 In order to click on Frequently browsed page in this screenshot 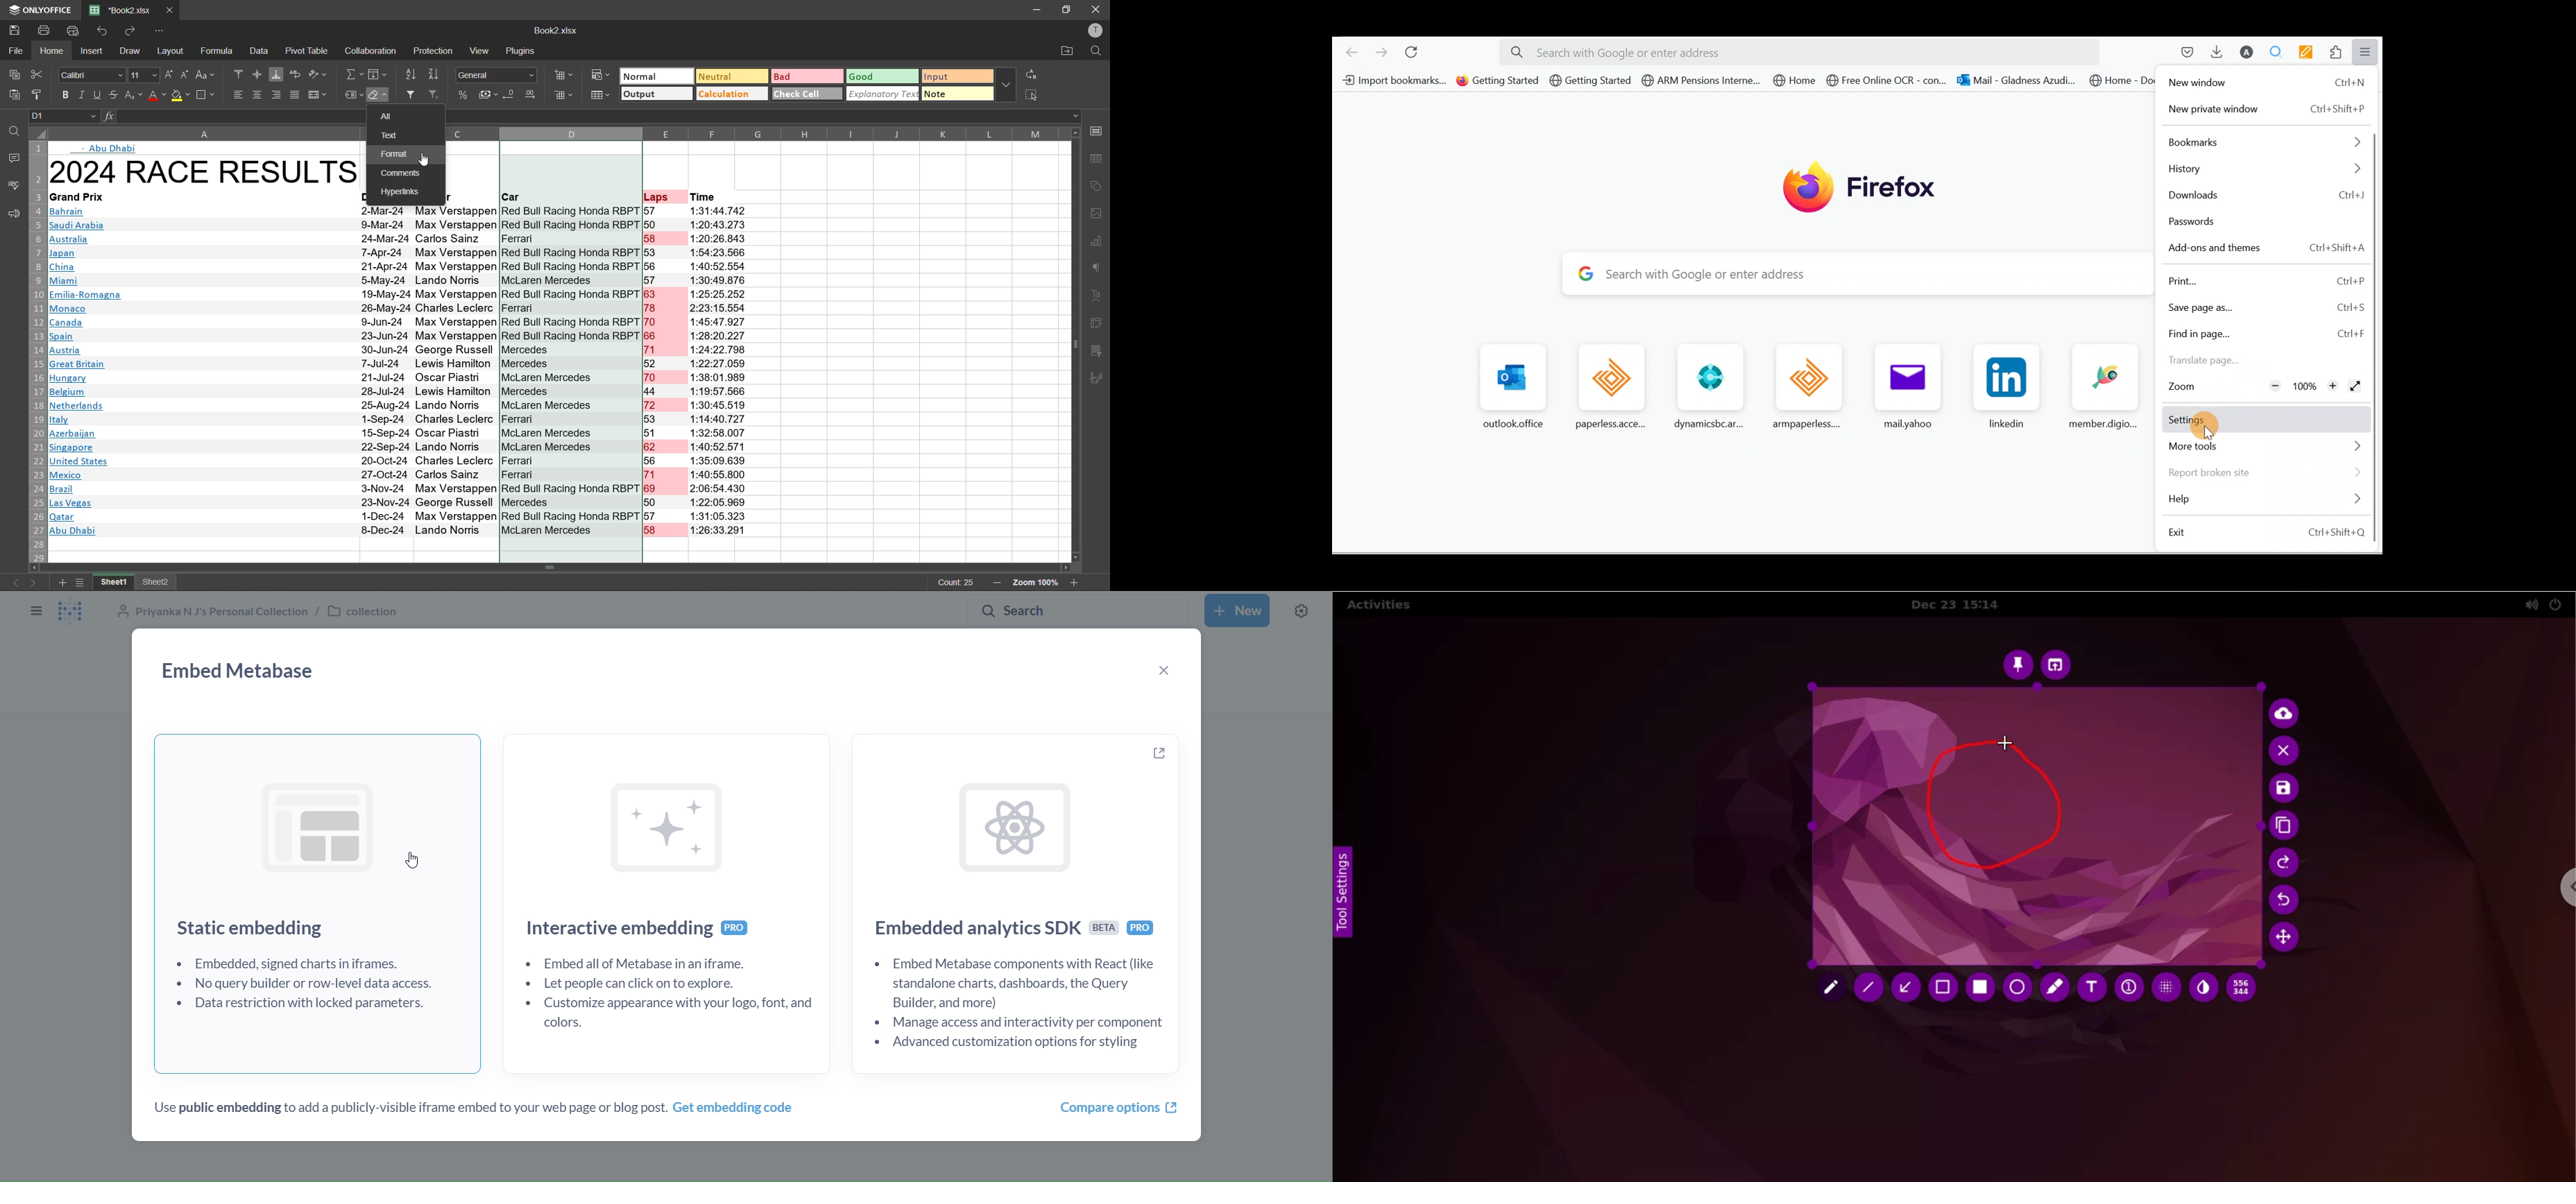, I will do `click(1707, 386)`.